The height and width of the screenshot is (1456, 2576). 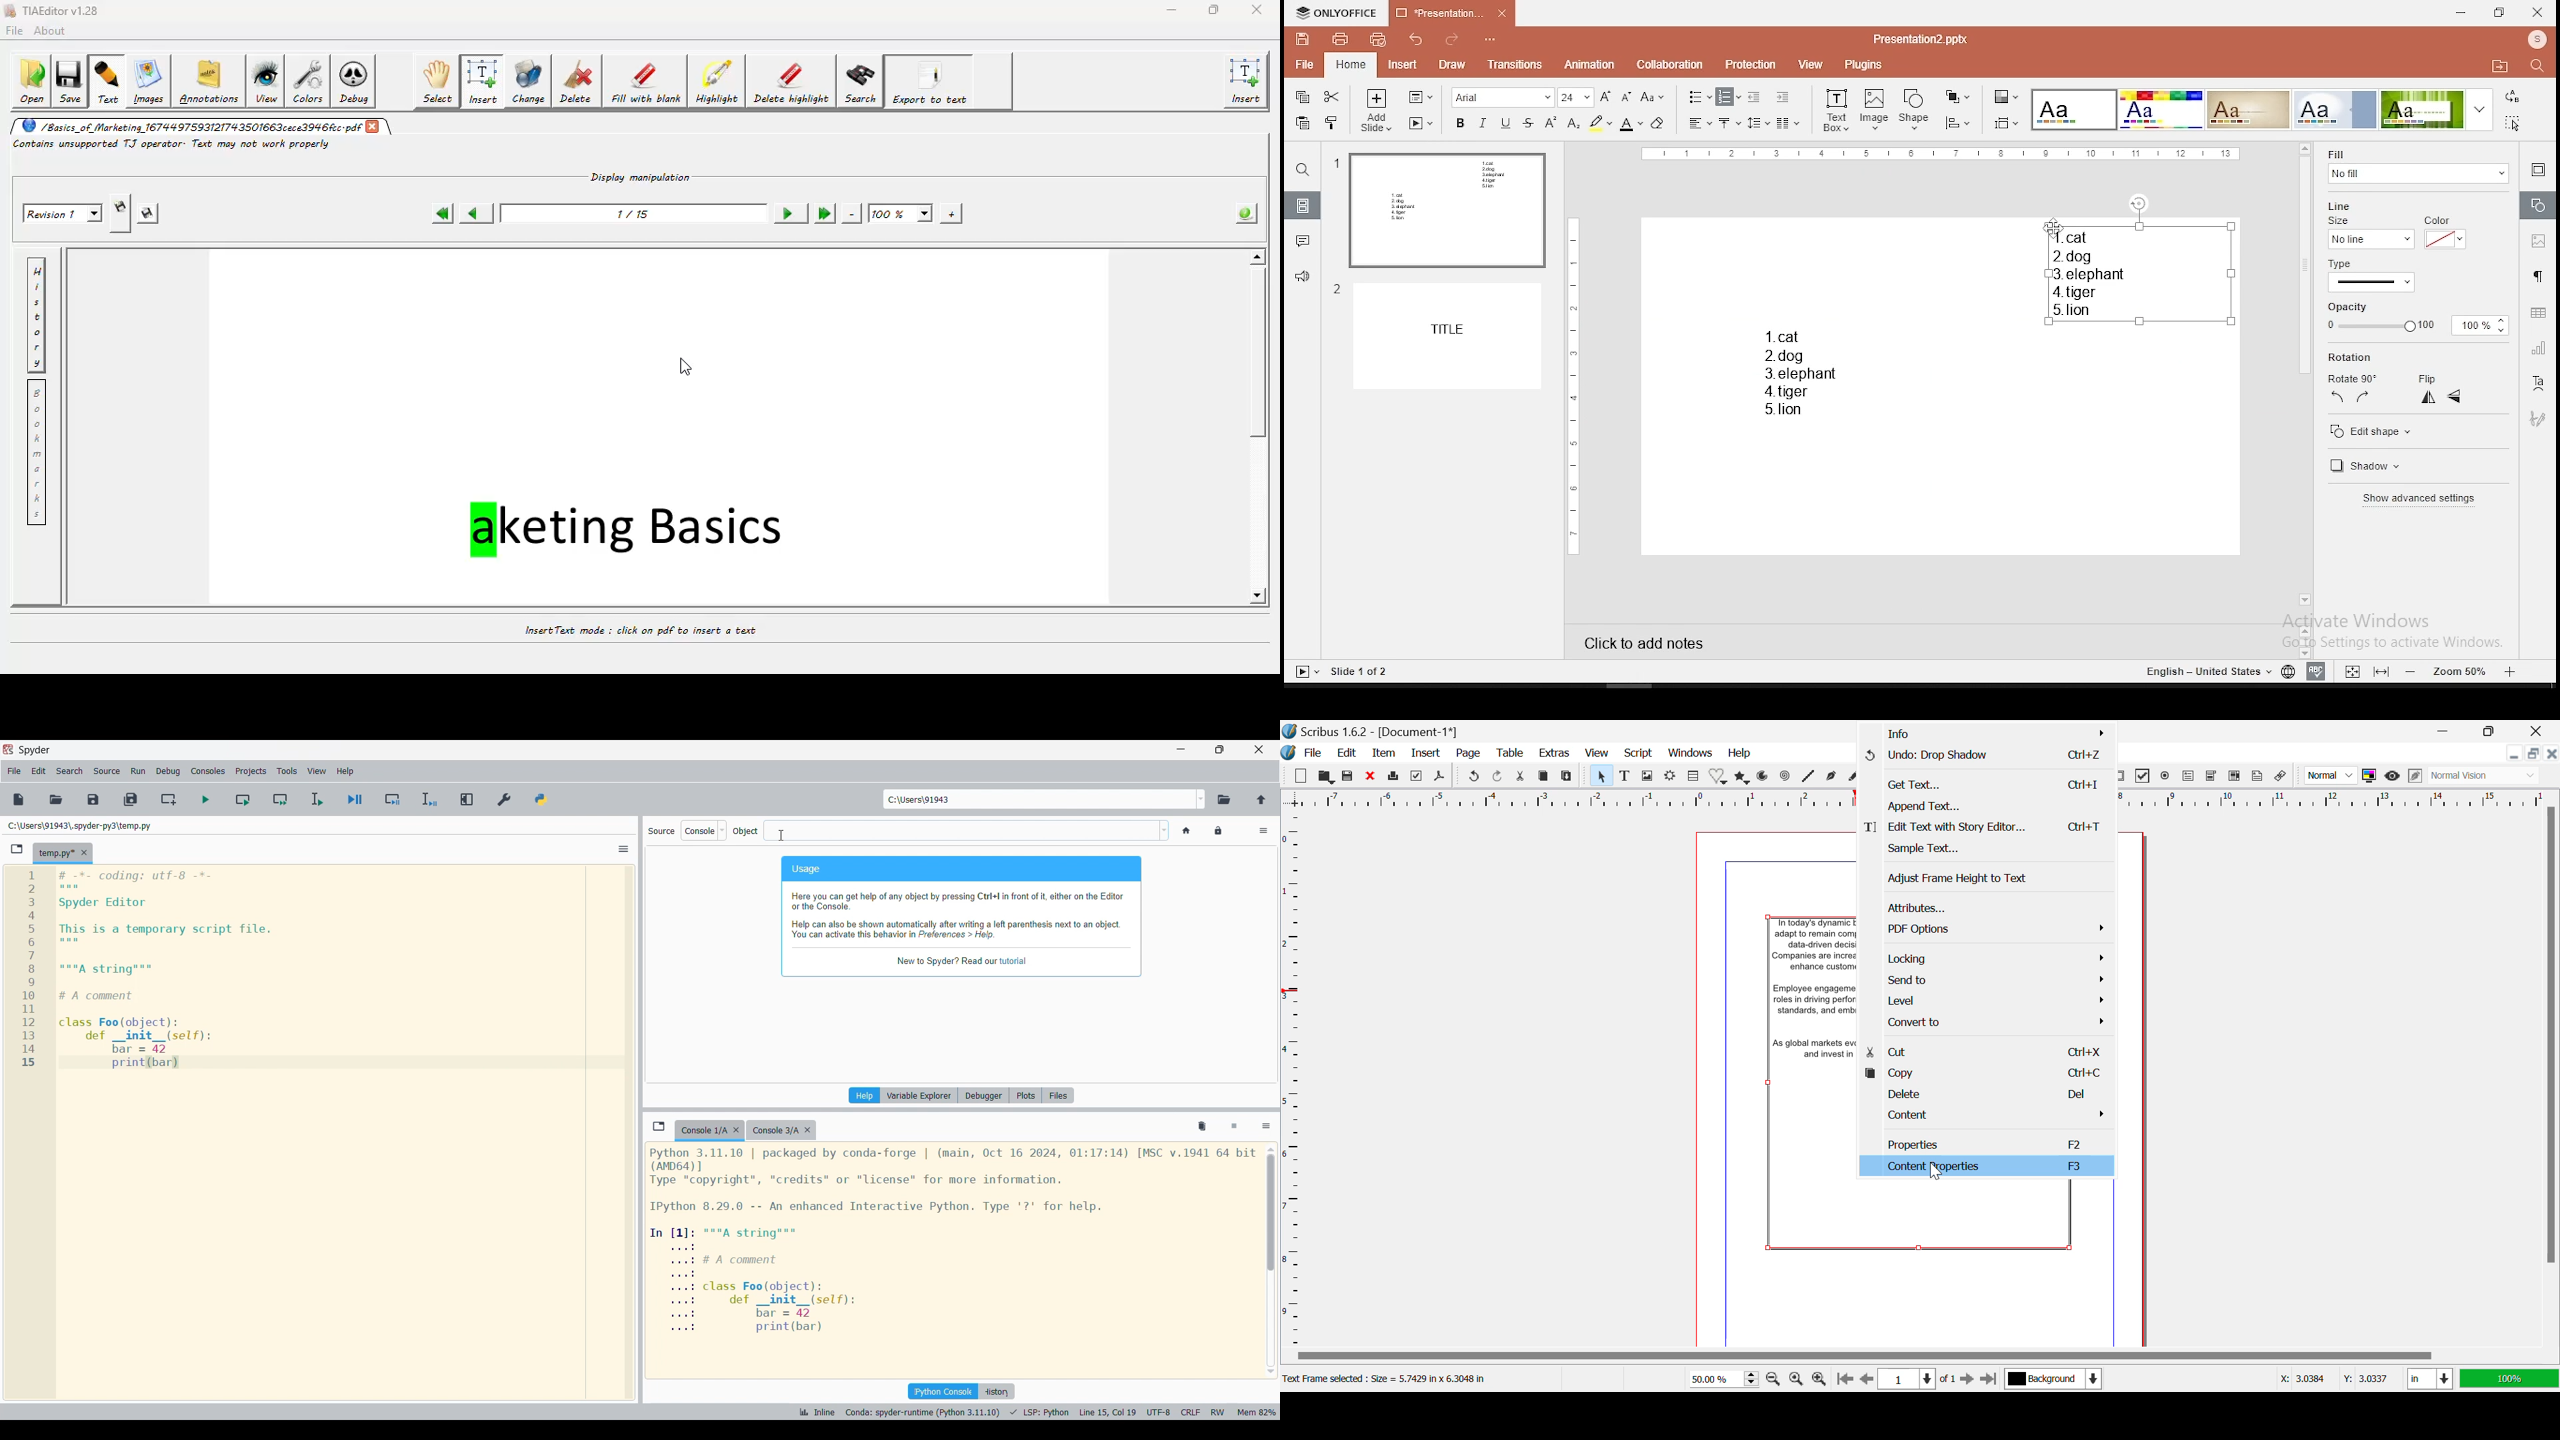 What do you see at coordinates (1483, 122) in the screenshot?
I see `italics` at bounding box center [1483, 122].